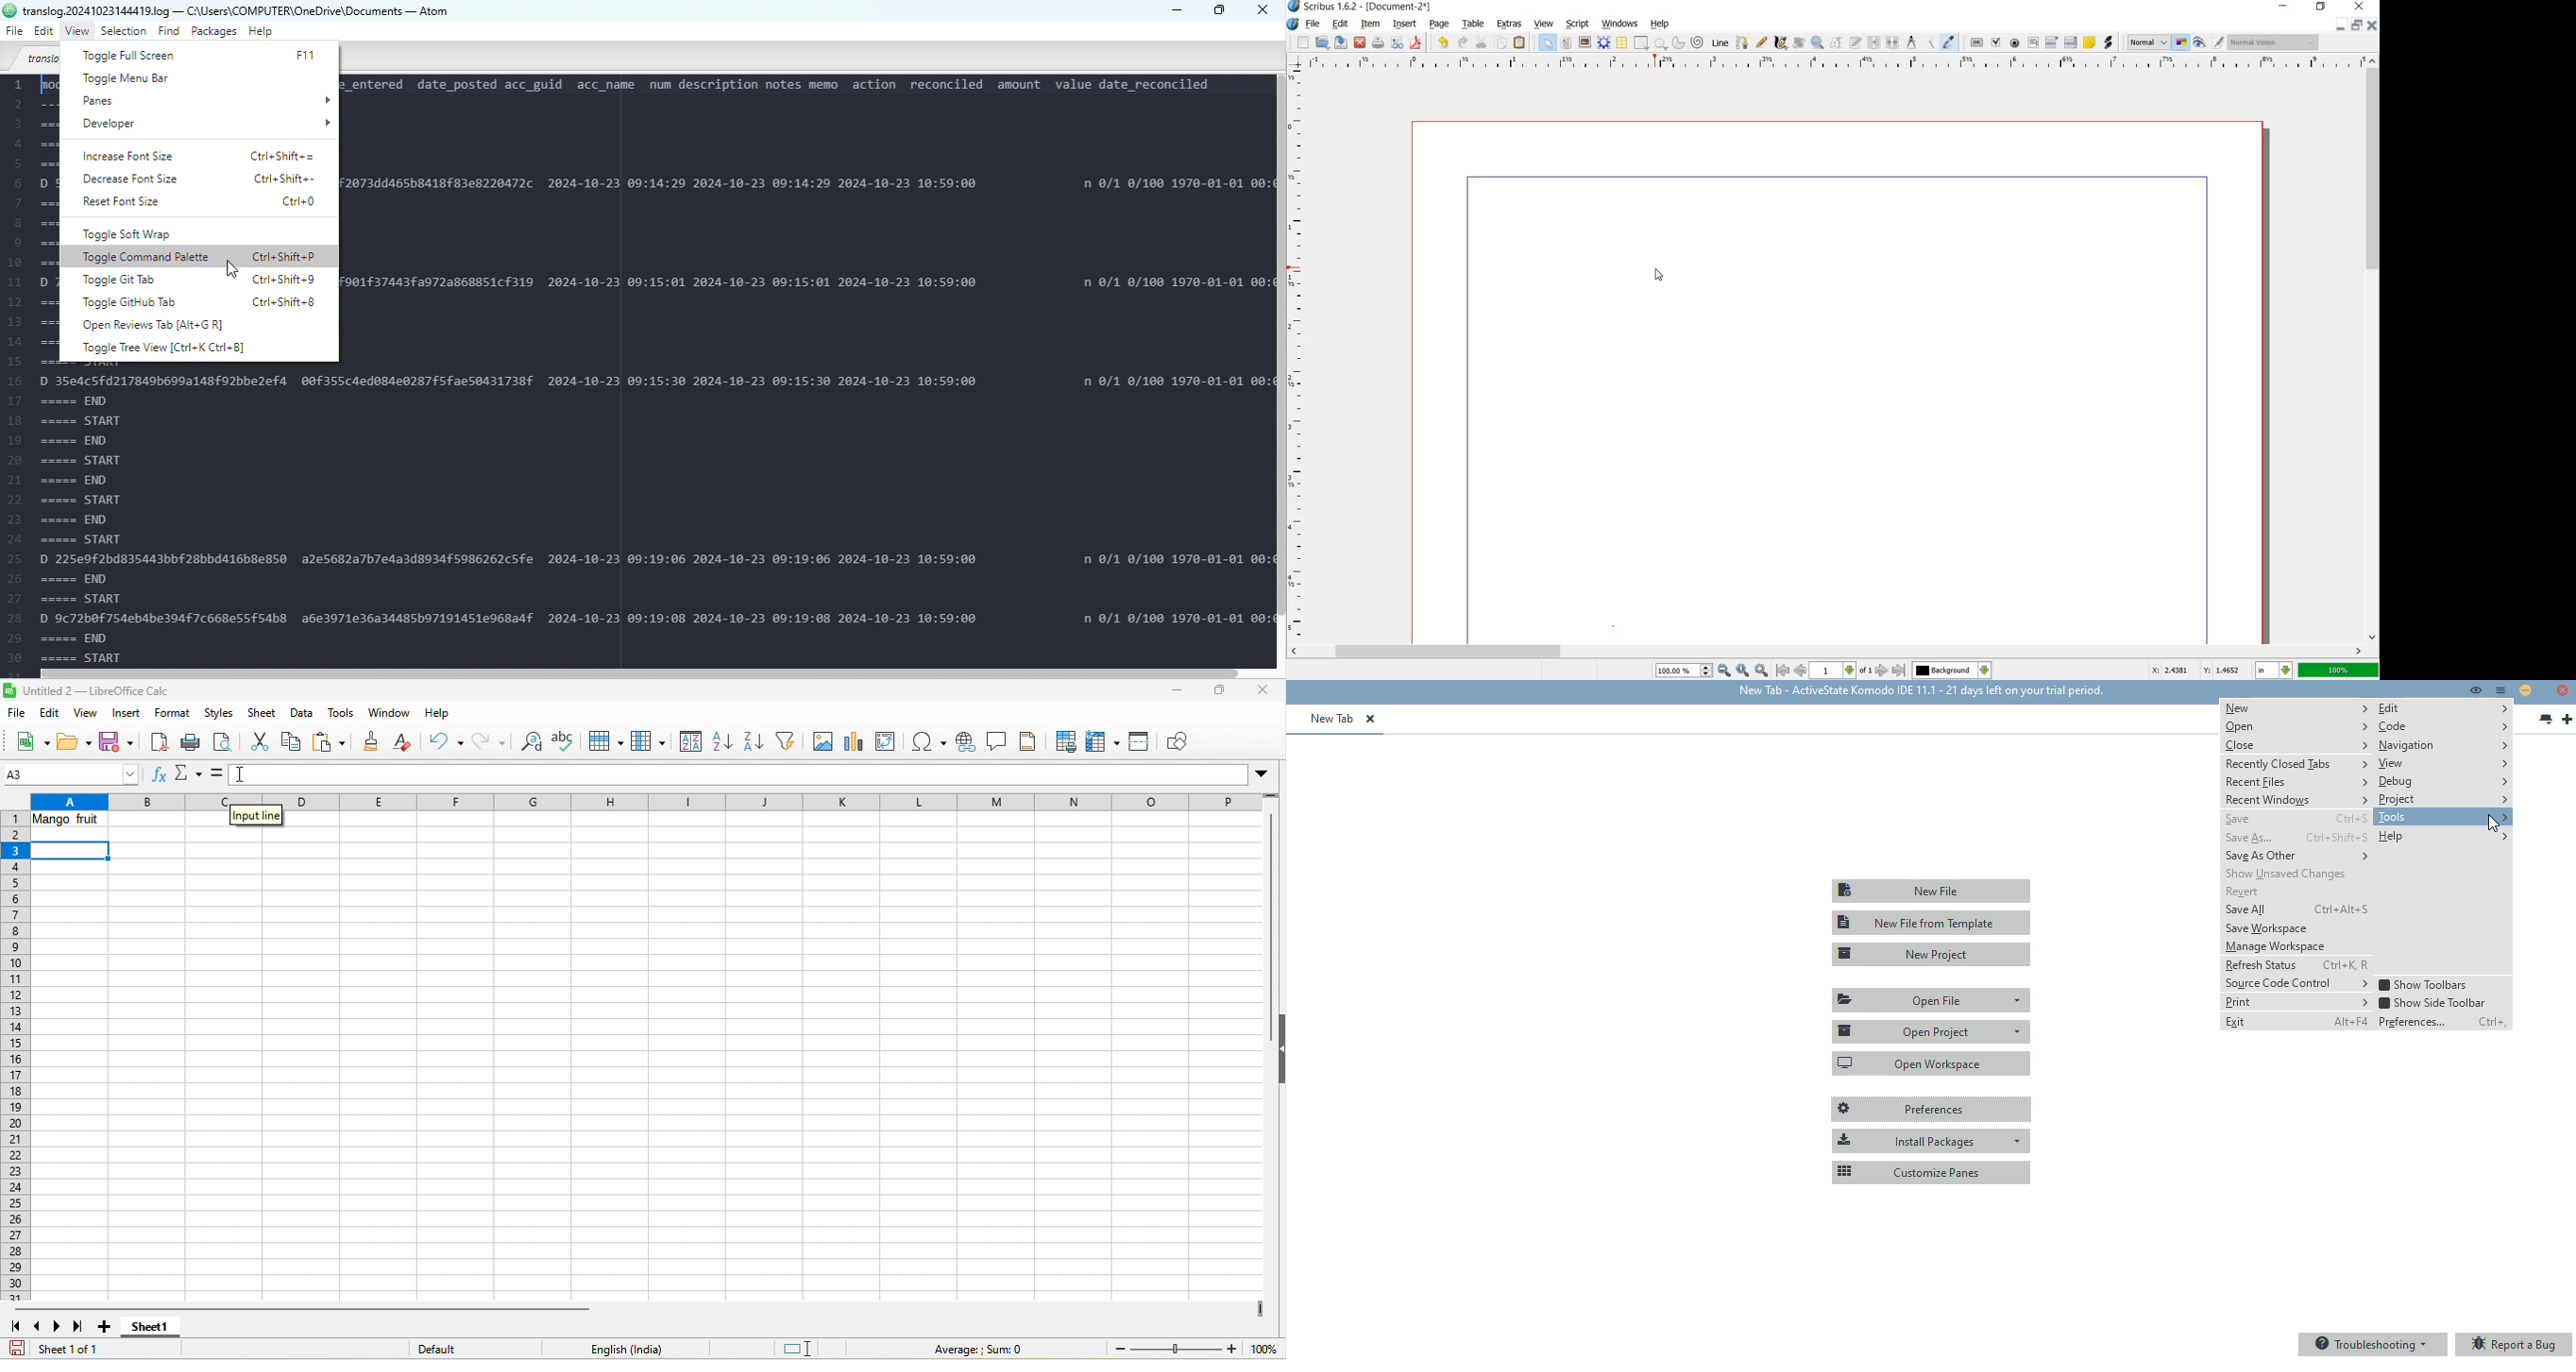 The height and width of the screenshot is (1372, 2576). I want to click on 100%, so click(2338, 671).